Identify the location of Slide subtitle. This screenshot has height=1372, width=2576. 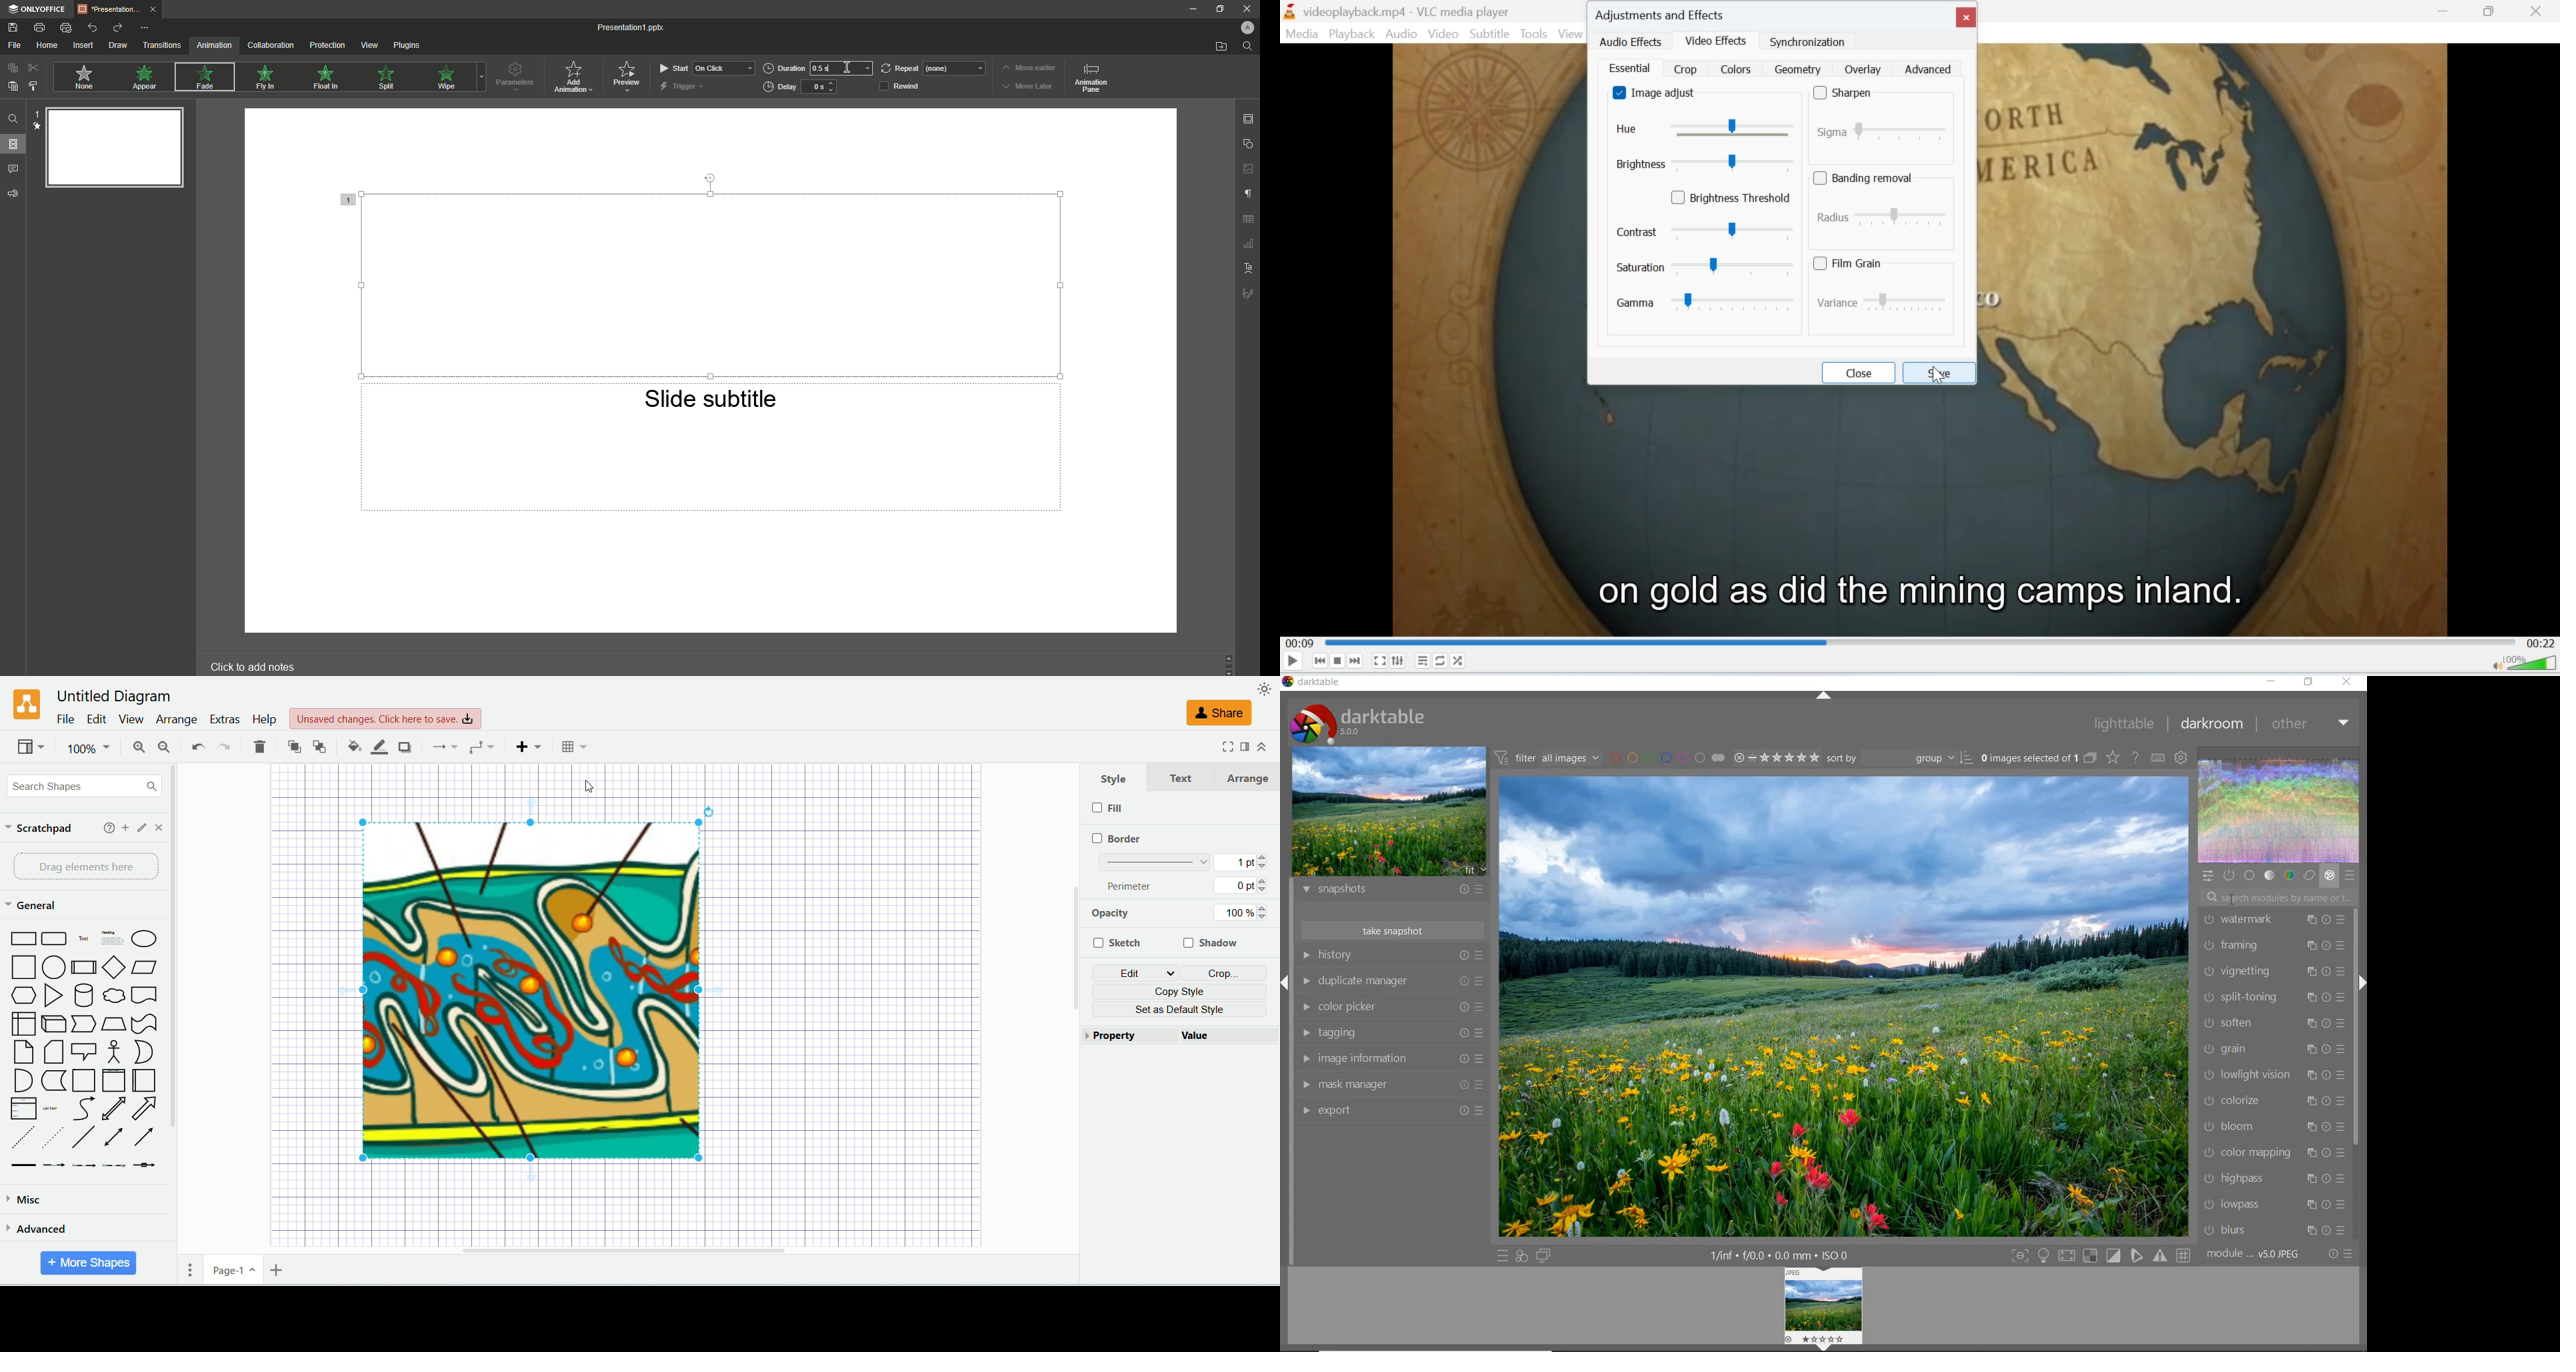
(713, 404).